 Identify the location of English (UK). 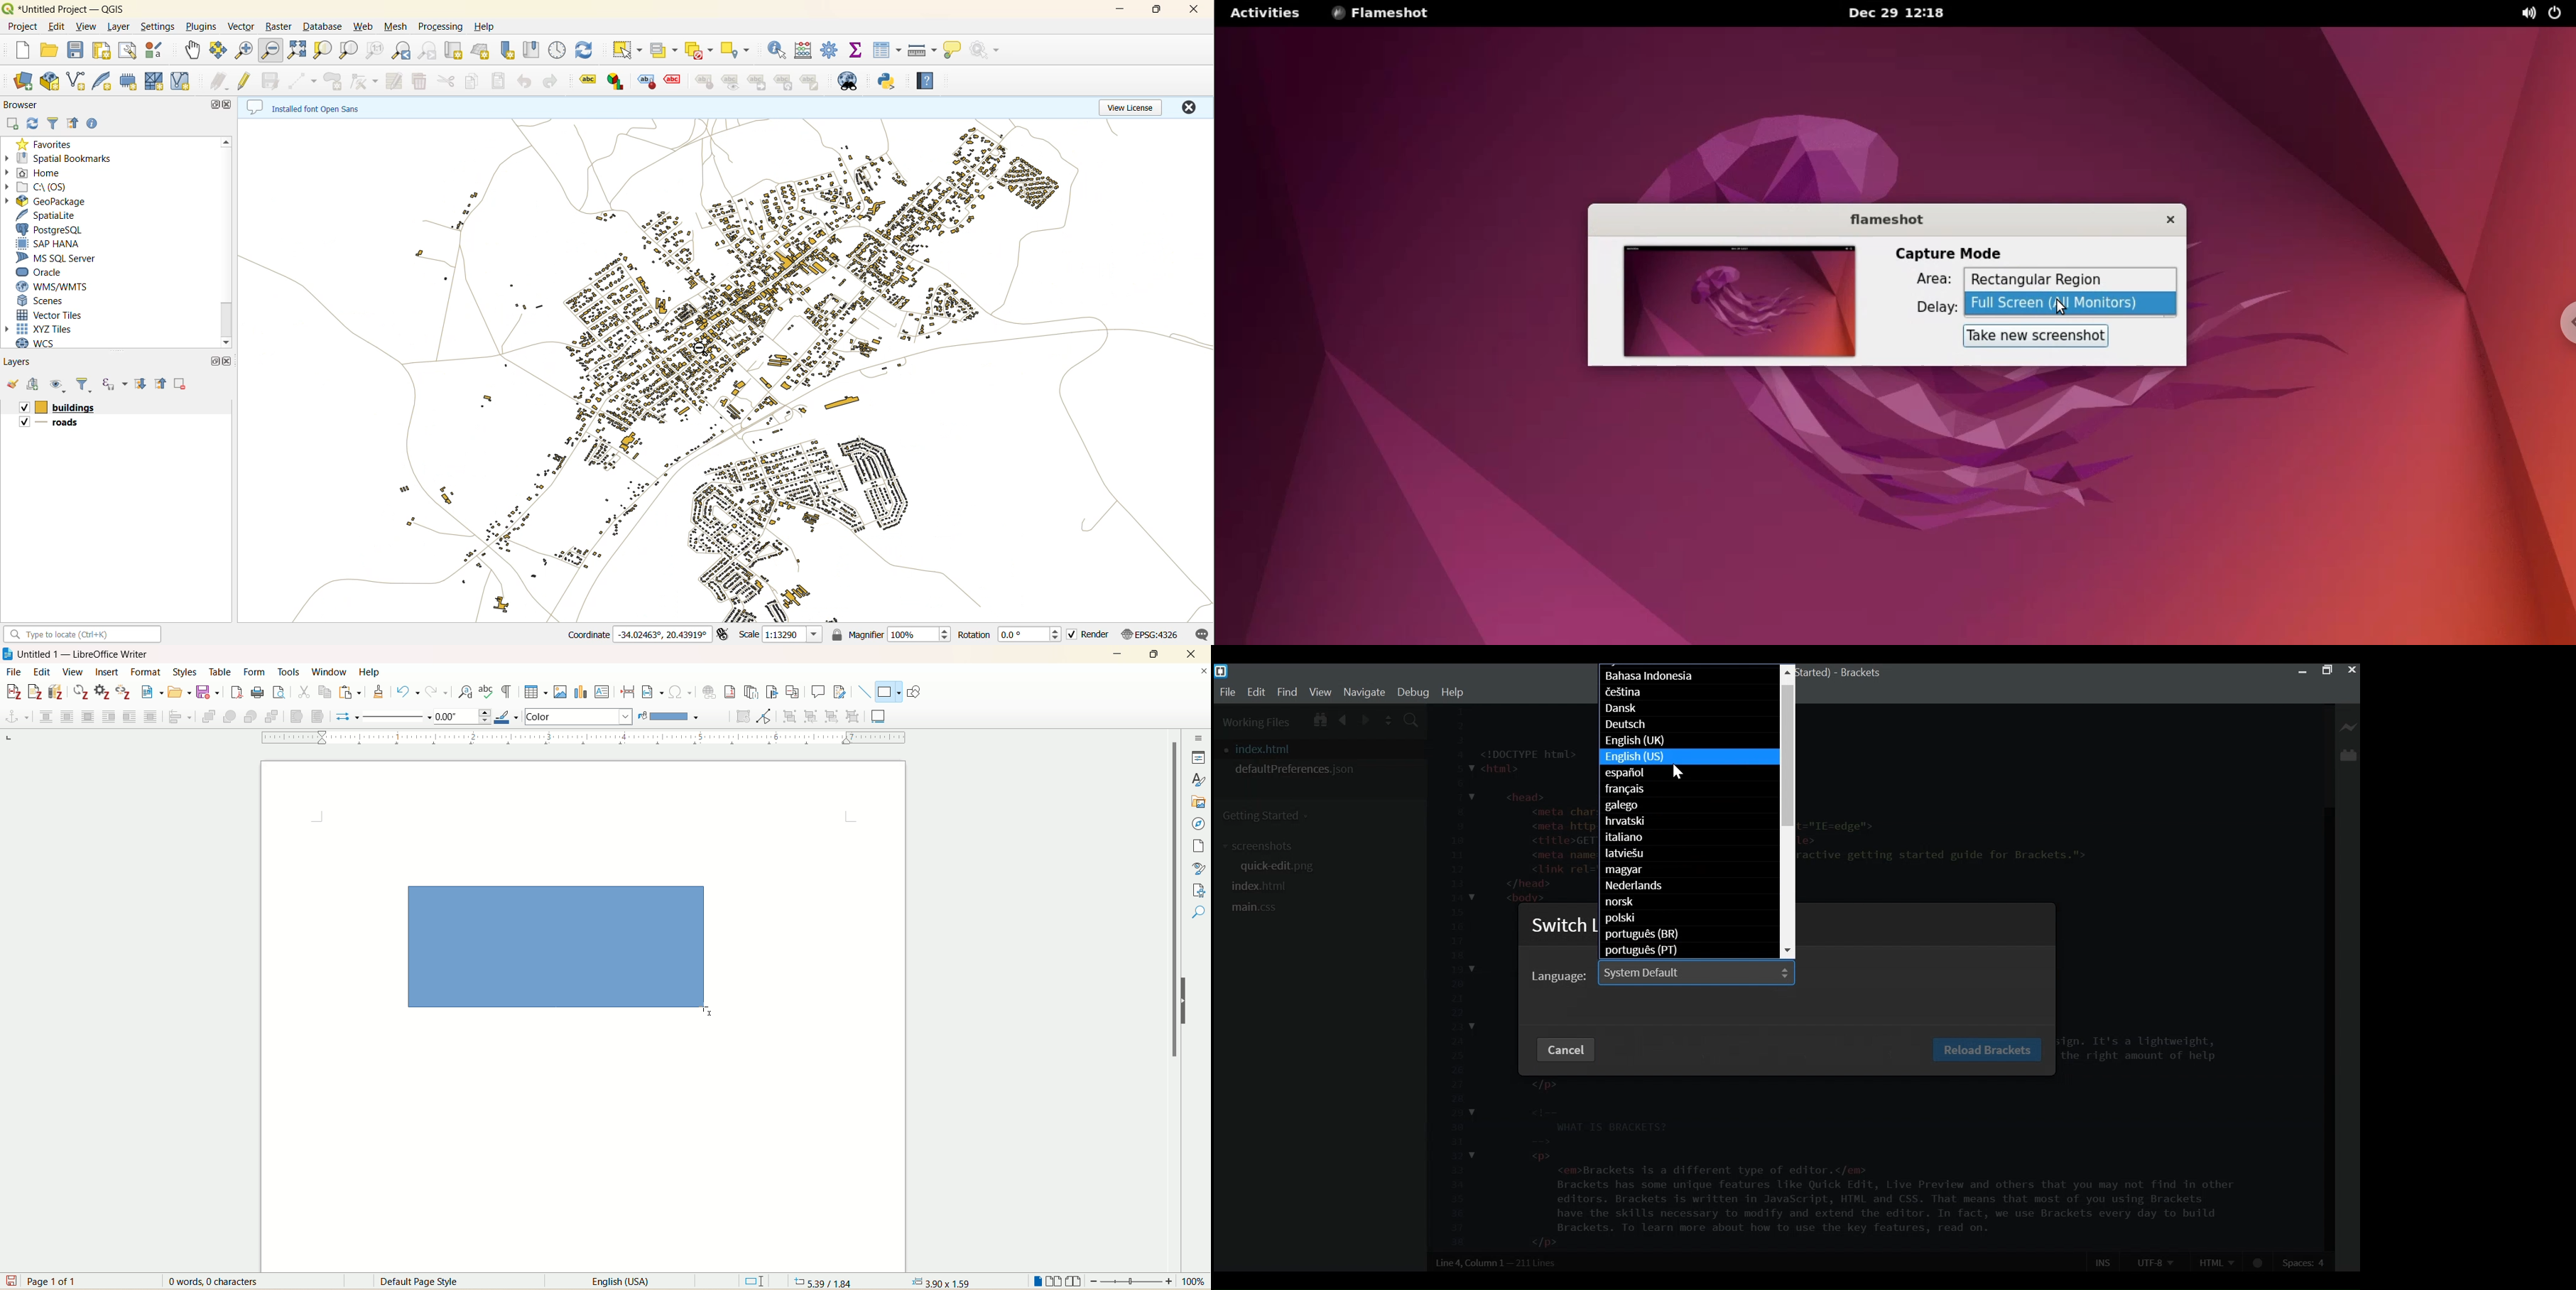
(1688, 741).